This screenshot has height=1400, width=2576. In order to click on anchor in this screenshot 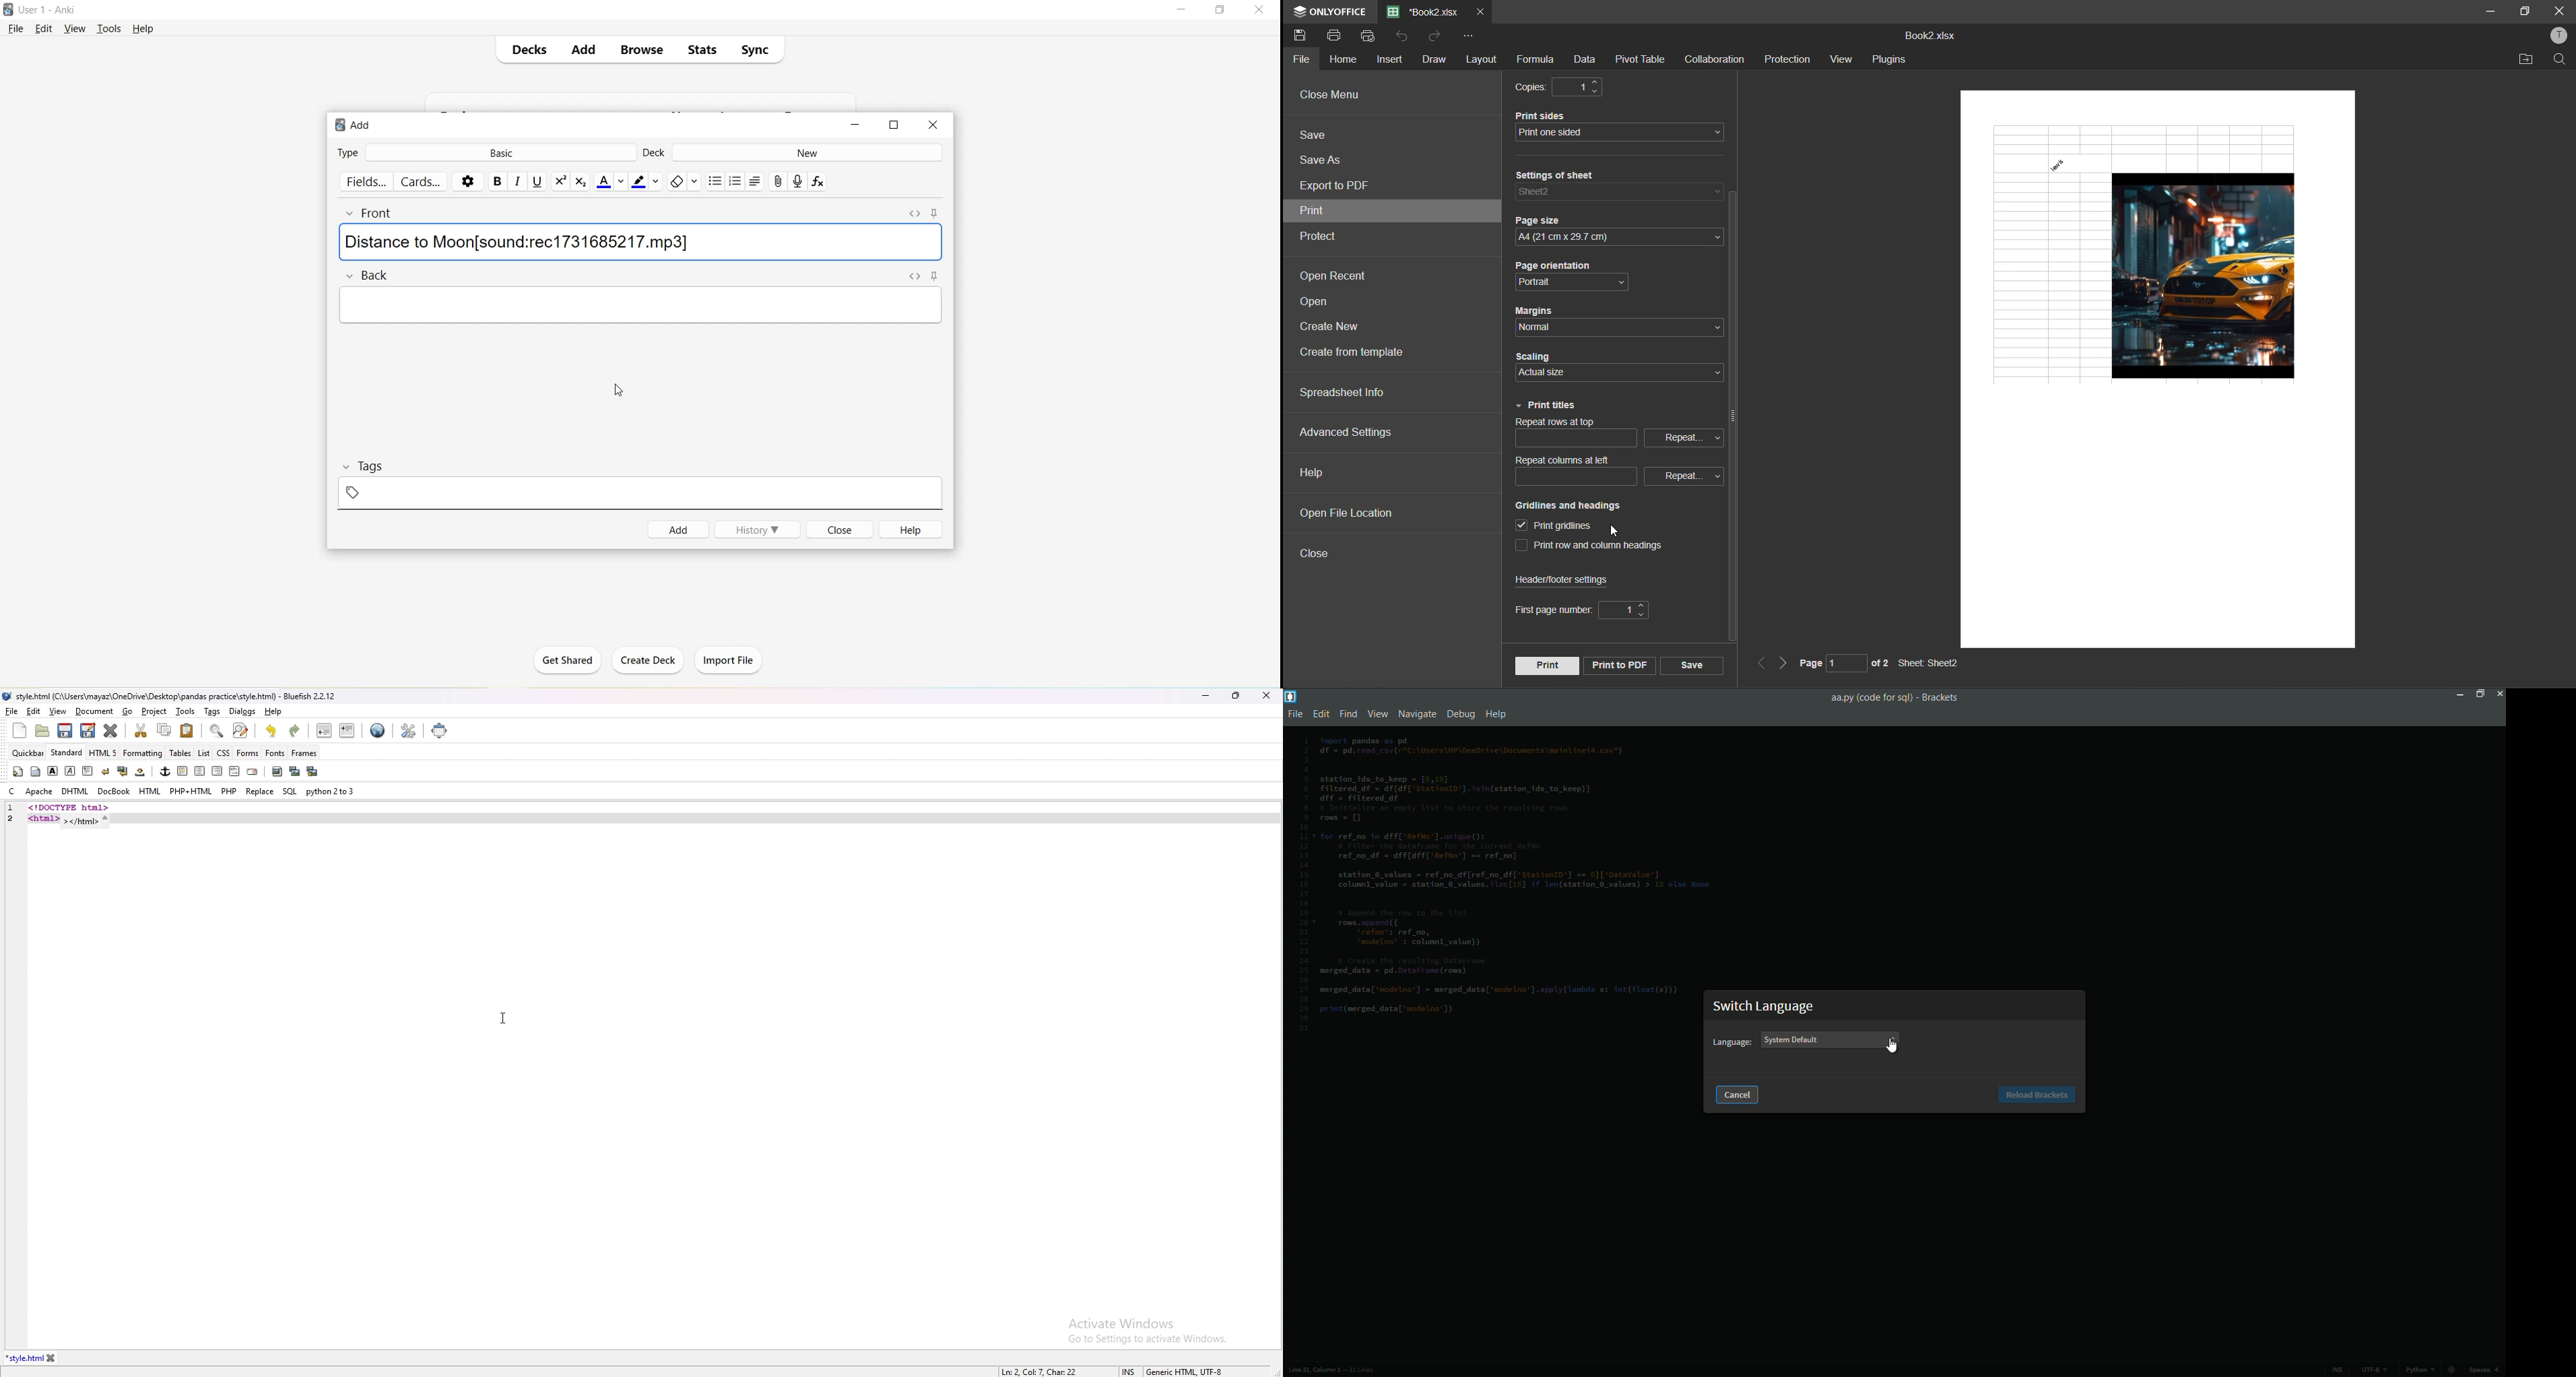, I will do `click(165, 771)`.